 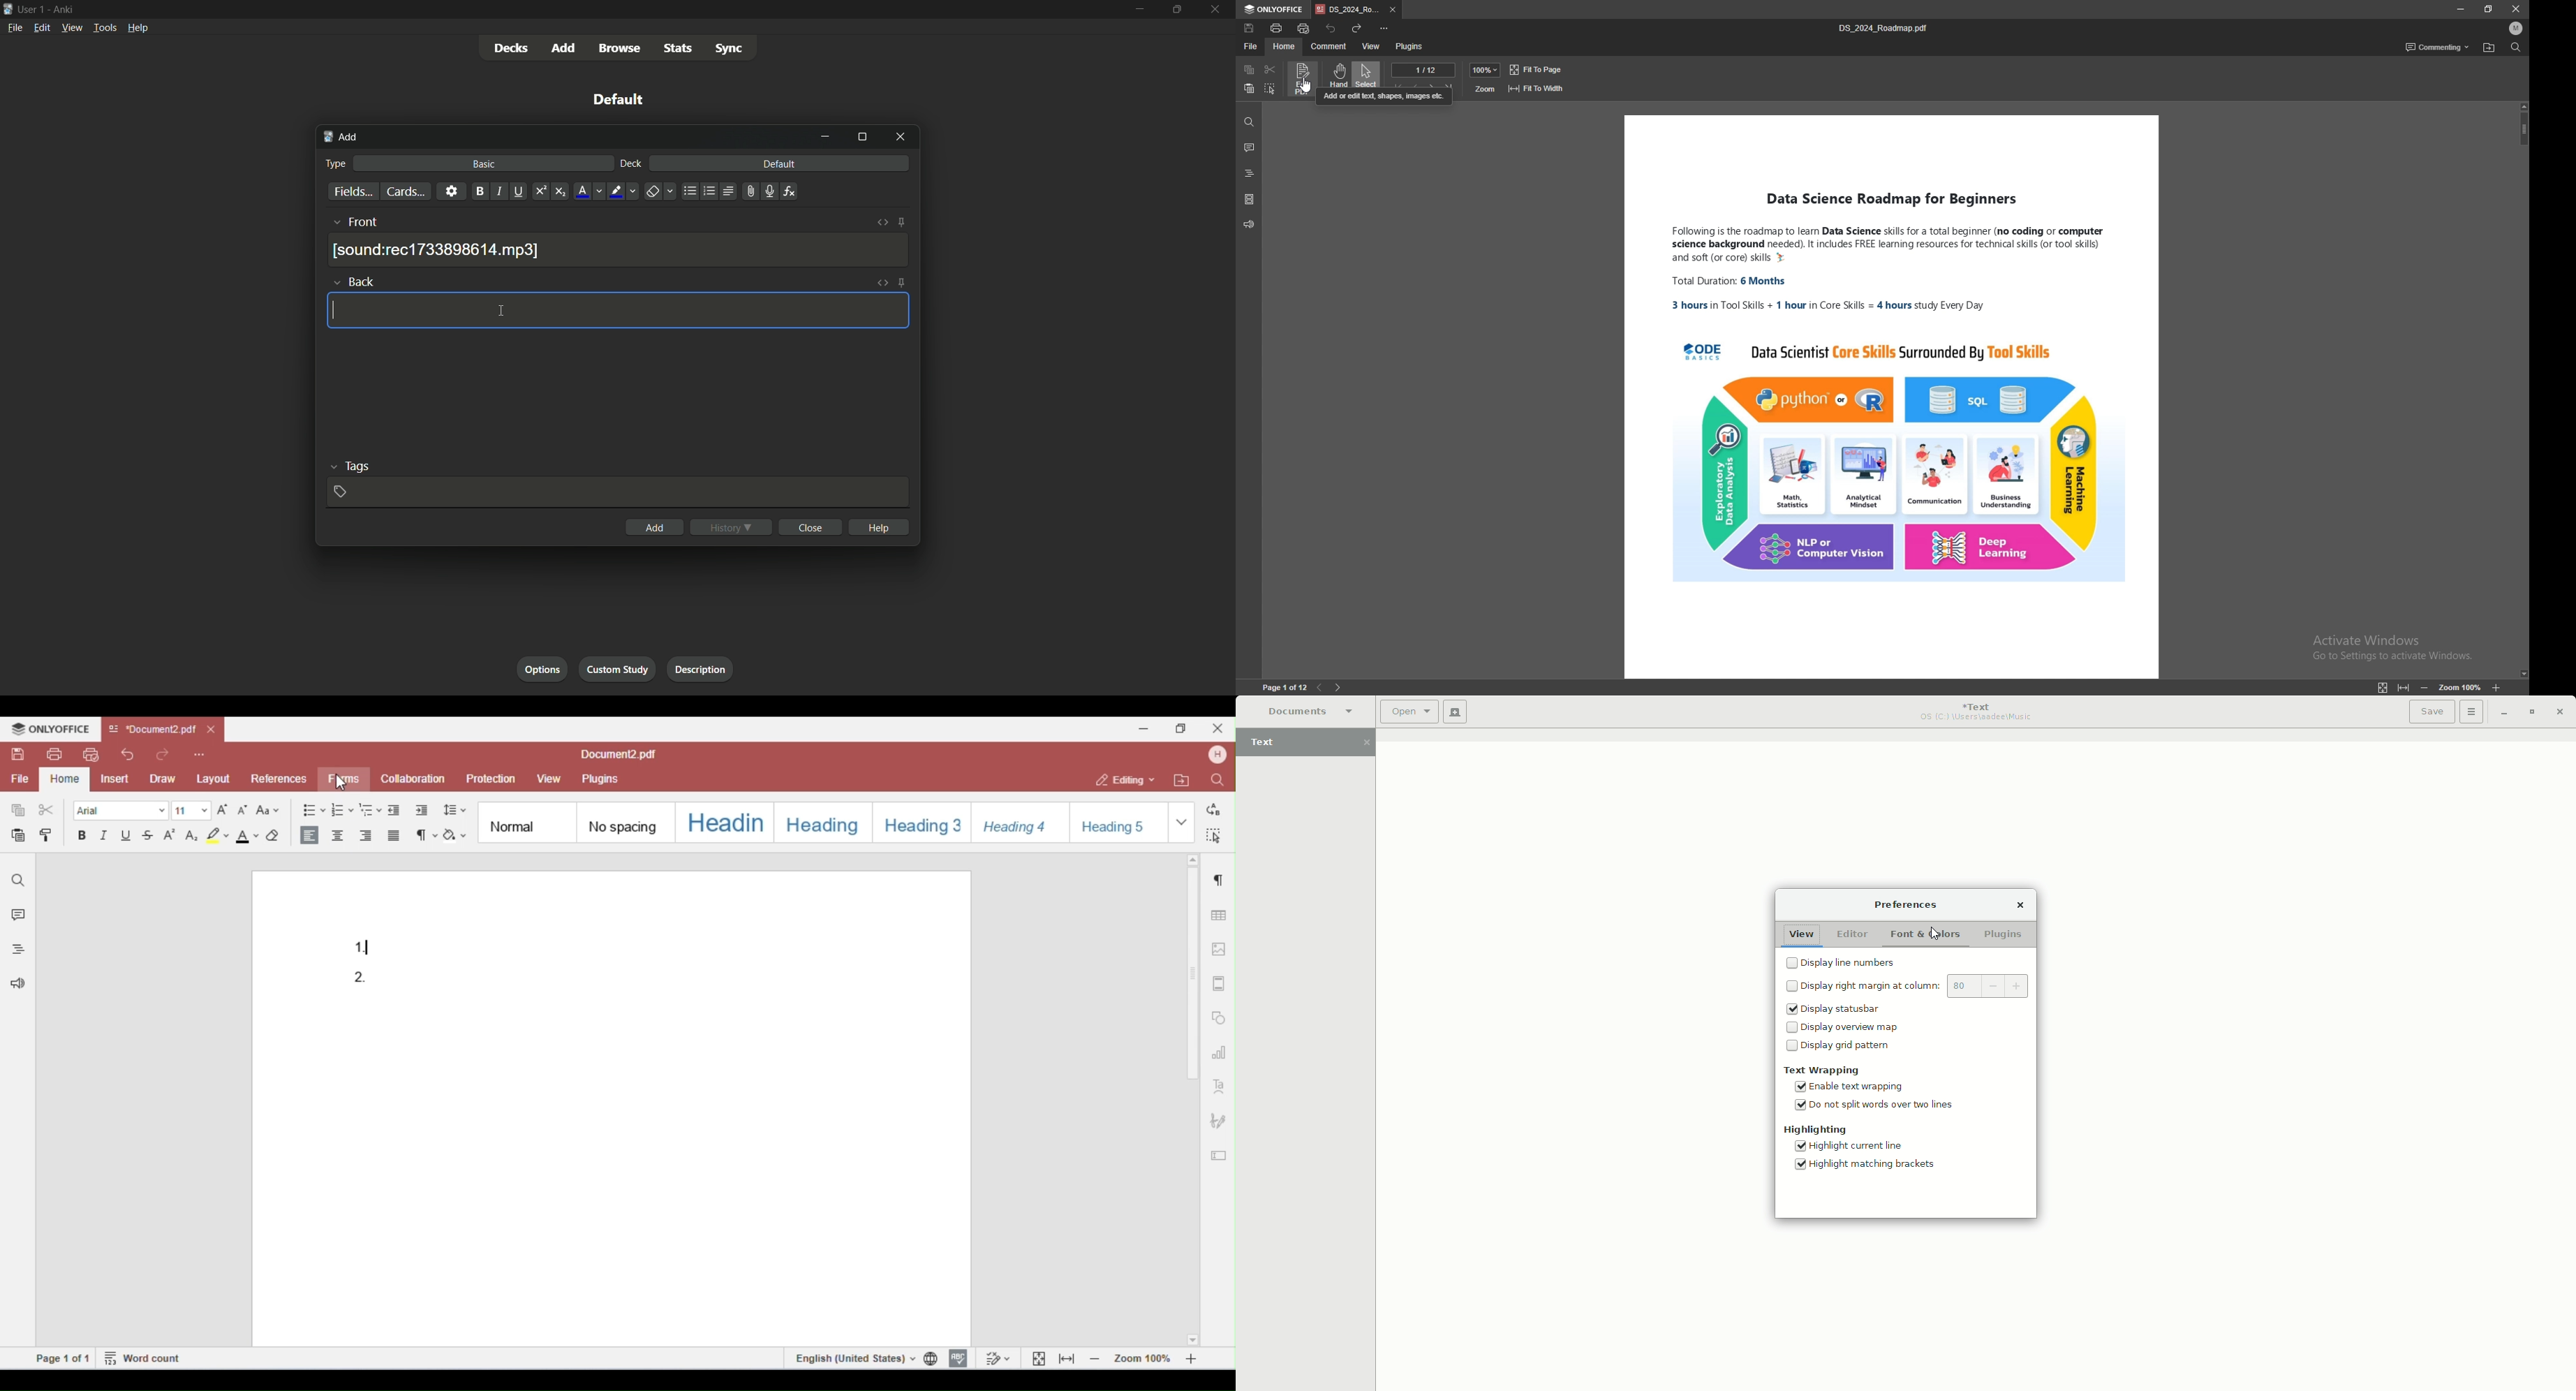 What do you see at coordinates (1892, 397) in the screenshot?
I see `pdf` at bounding box center [1892, 397].